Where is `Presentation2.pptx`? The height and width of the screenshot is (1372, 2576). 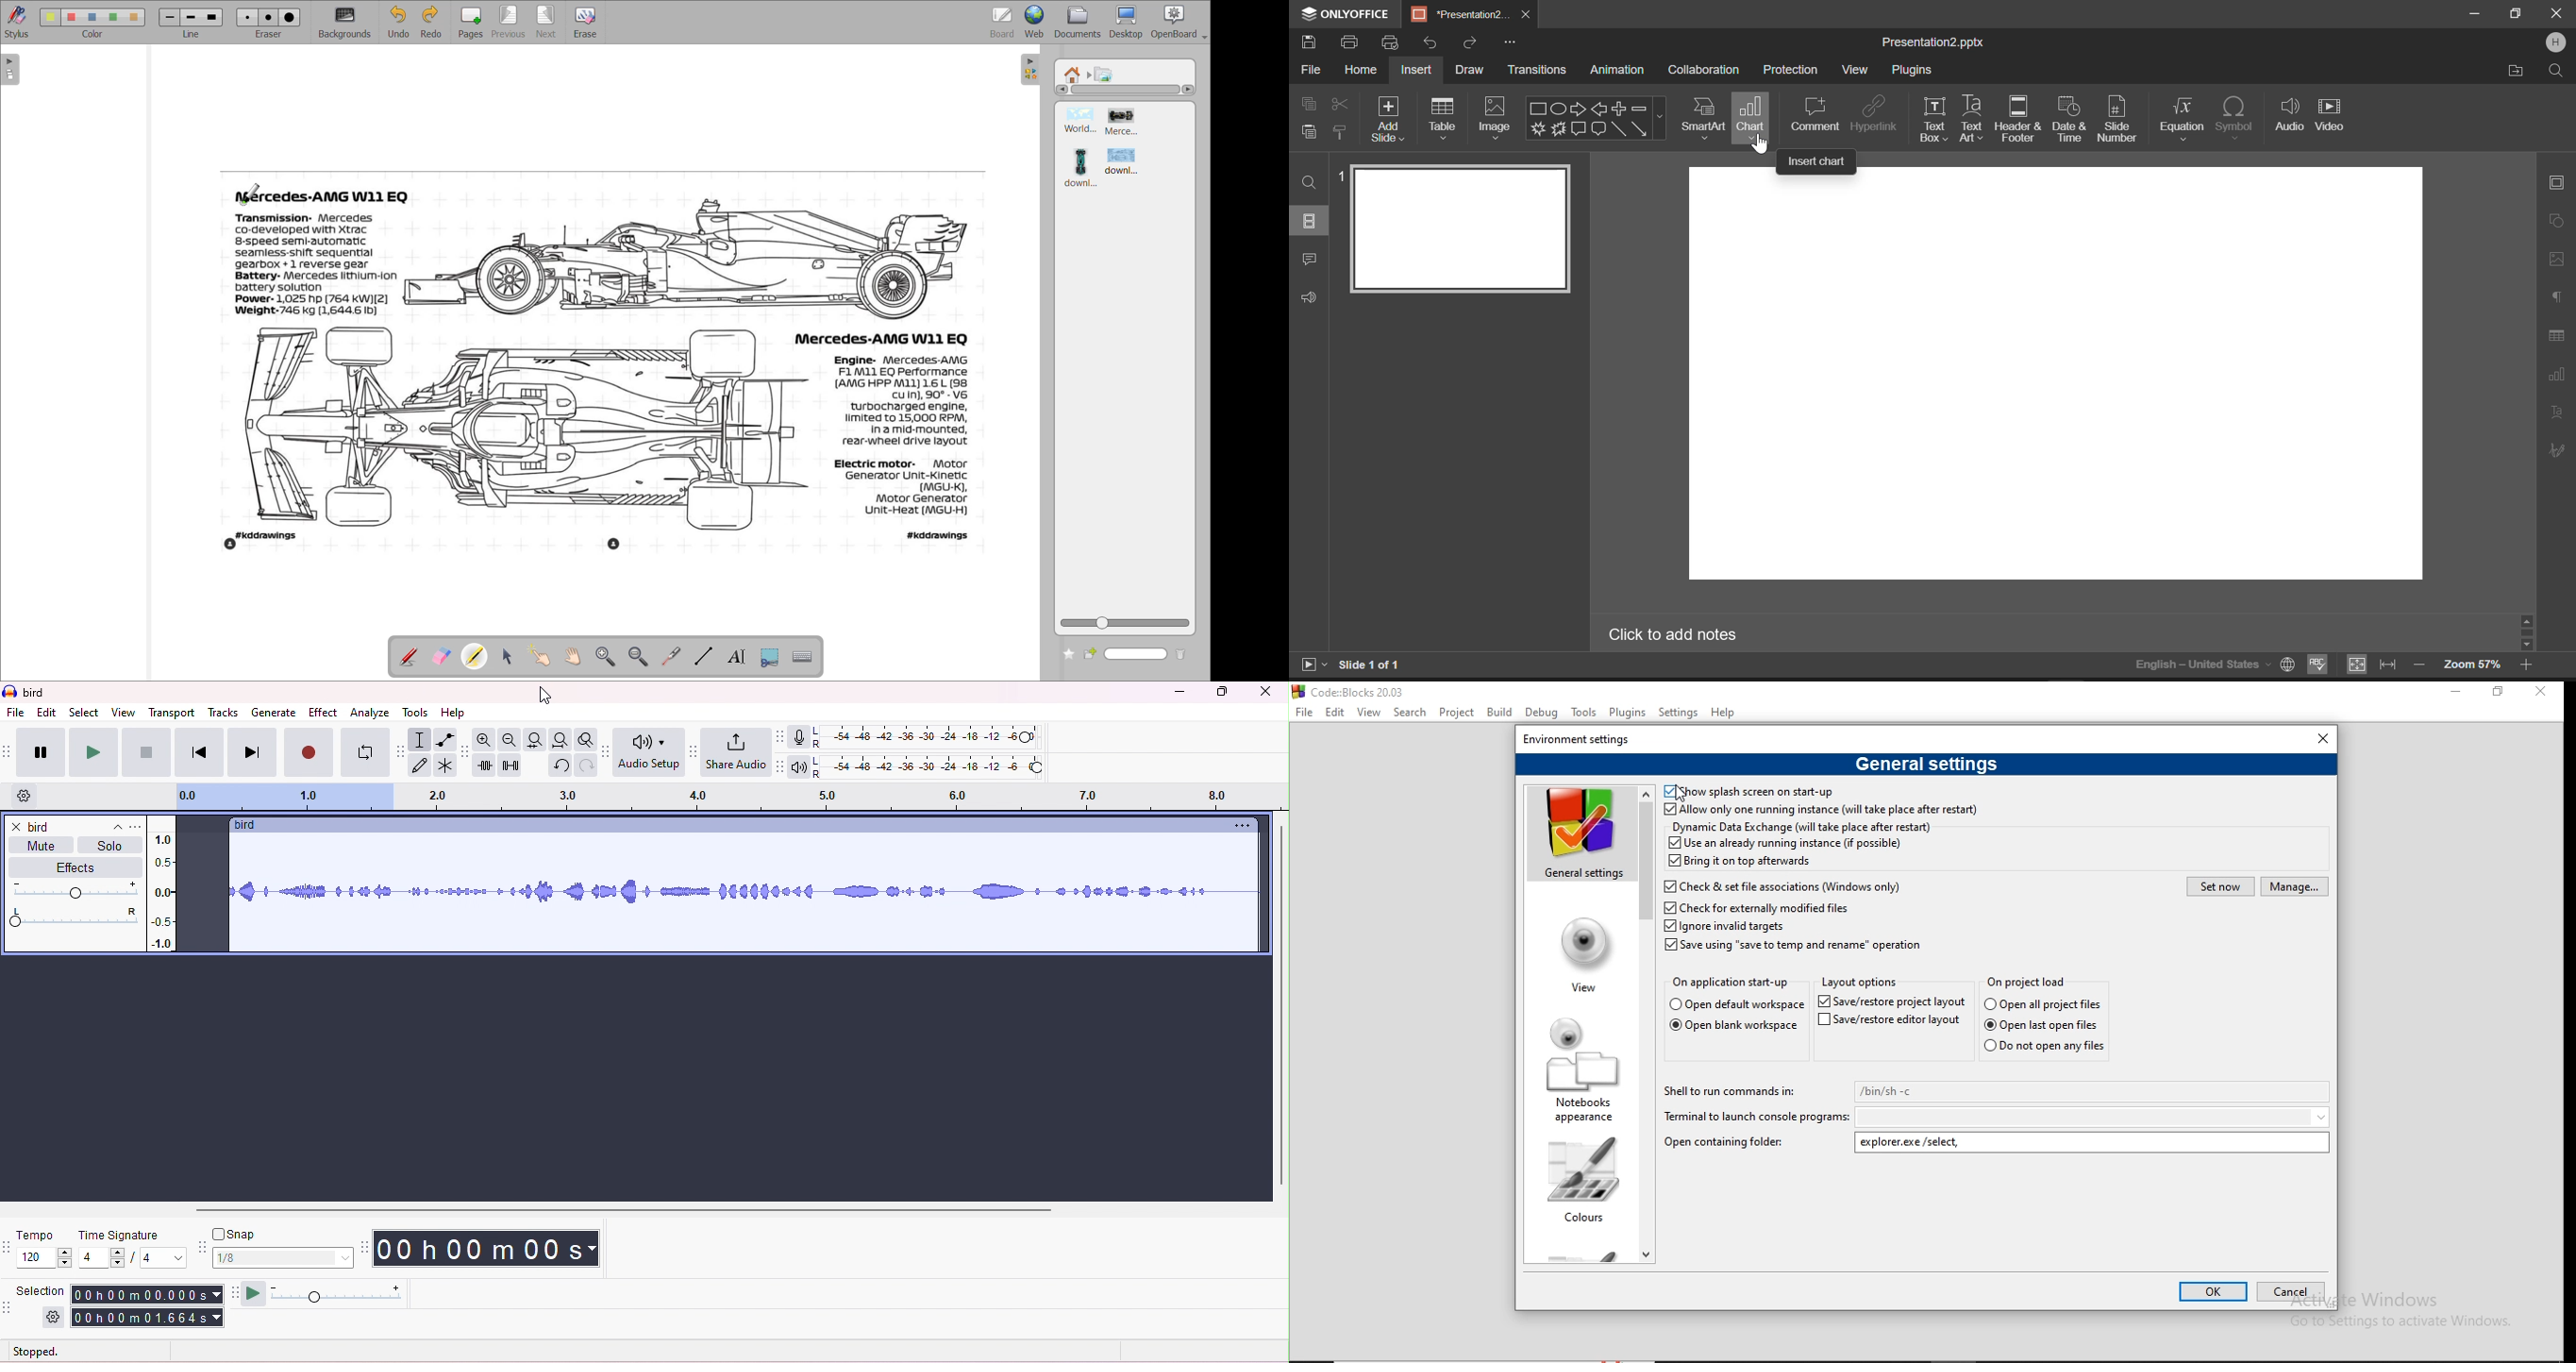 Presentation2.pptx is located at coordinates (1938, 42).